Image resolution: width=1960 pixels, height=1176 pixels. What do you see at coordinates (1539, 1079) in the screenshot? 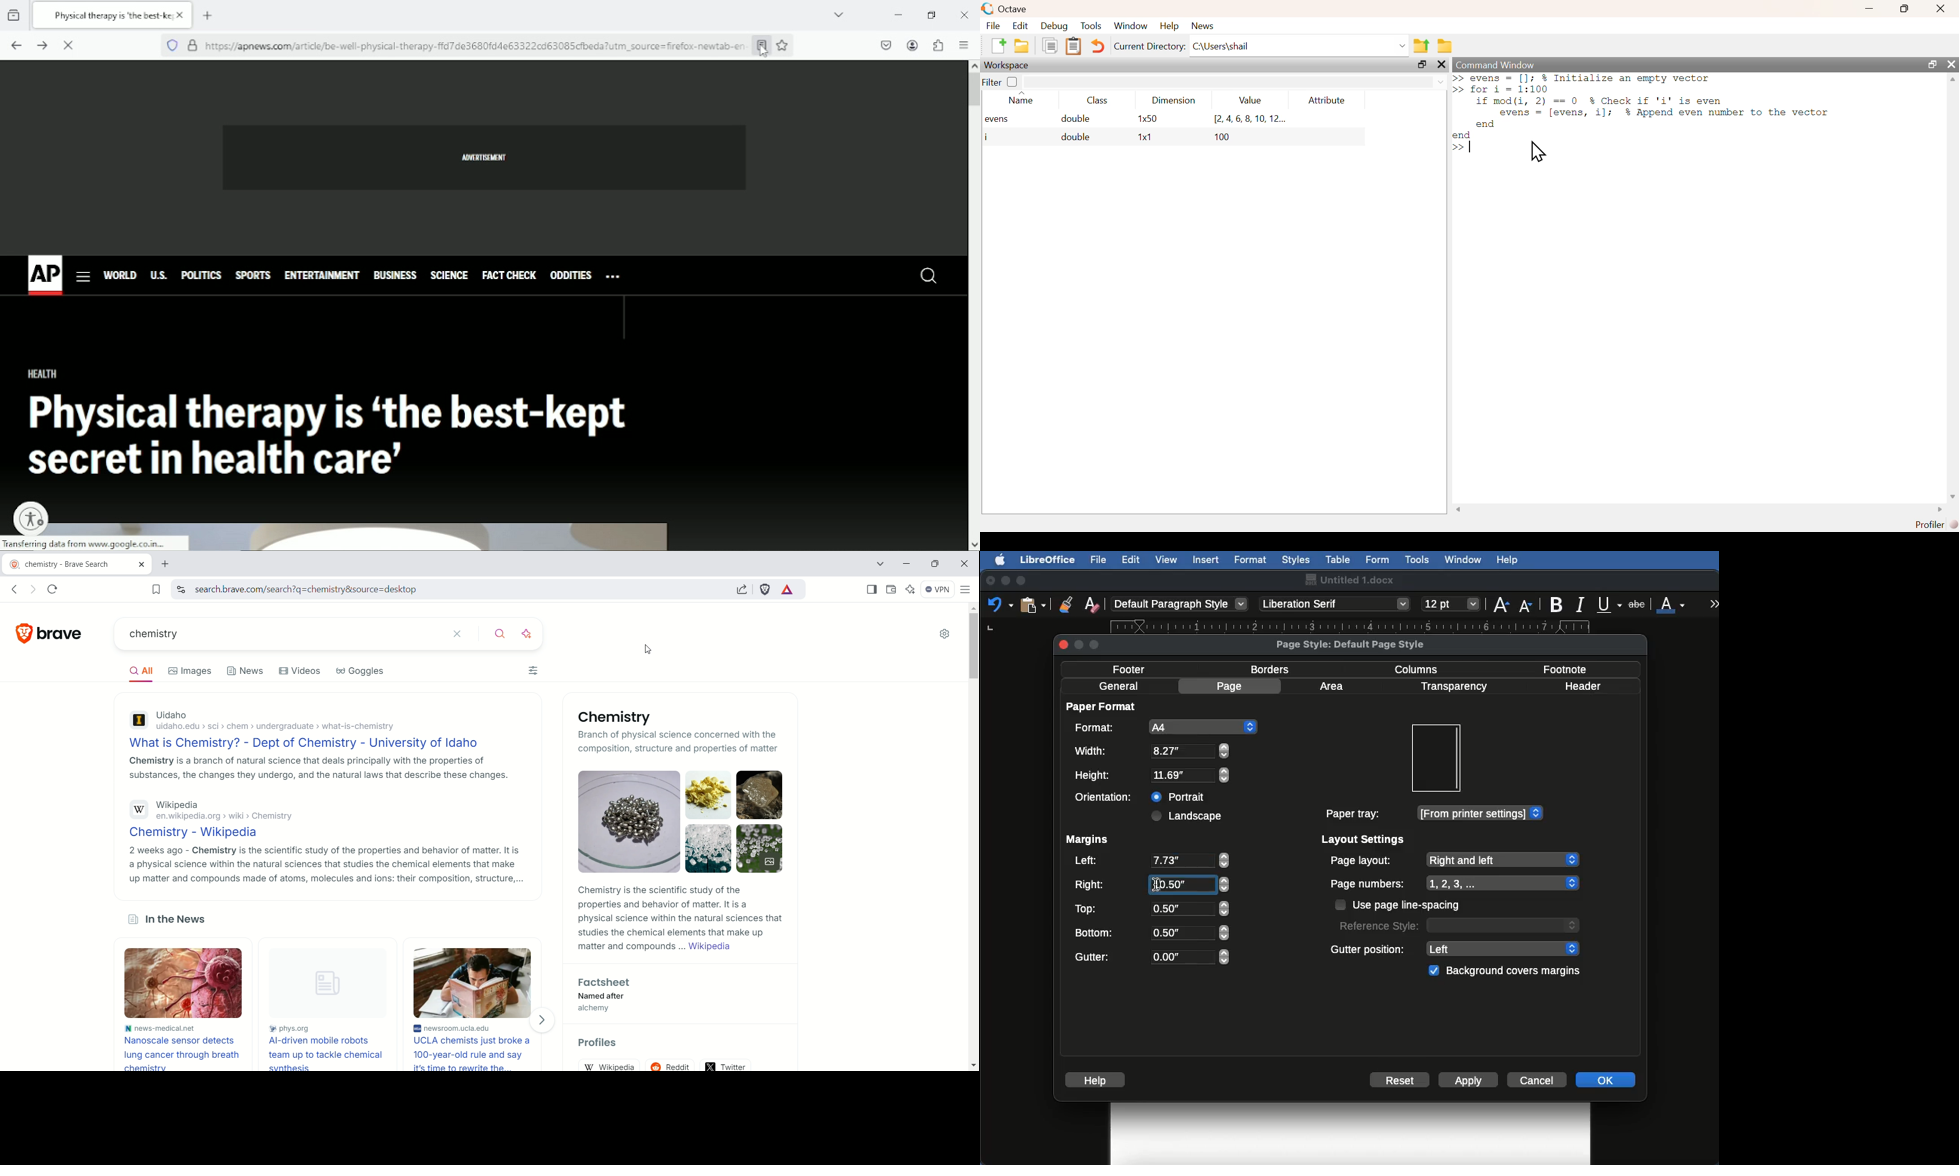
I see `Cancel` at bounding box center [1539, 1079].